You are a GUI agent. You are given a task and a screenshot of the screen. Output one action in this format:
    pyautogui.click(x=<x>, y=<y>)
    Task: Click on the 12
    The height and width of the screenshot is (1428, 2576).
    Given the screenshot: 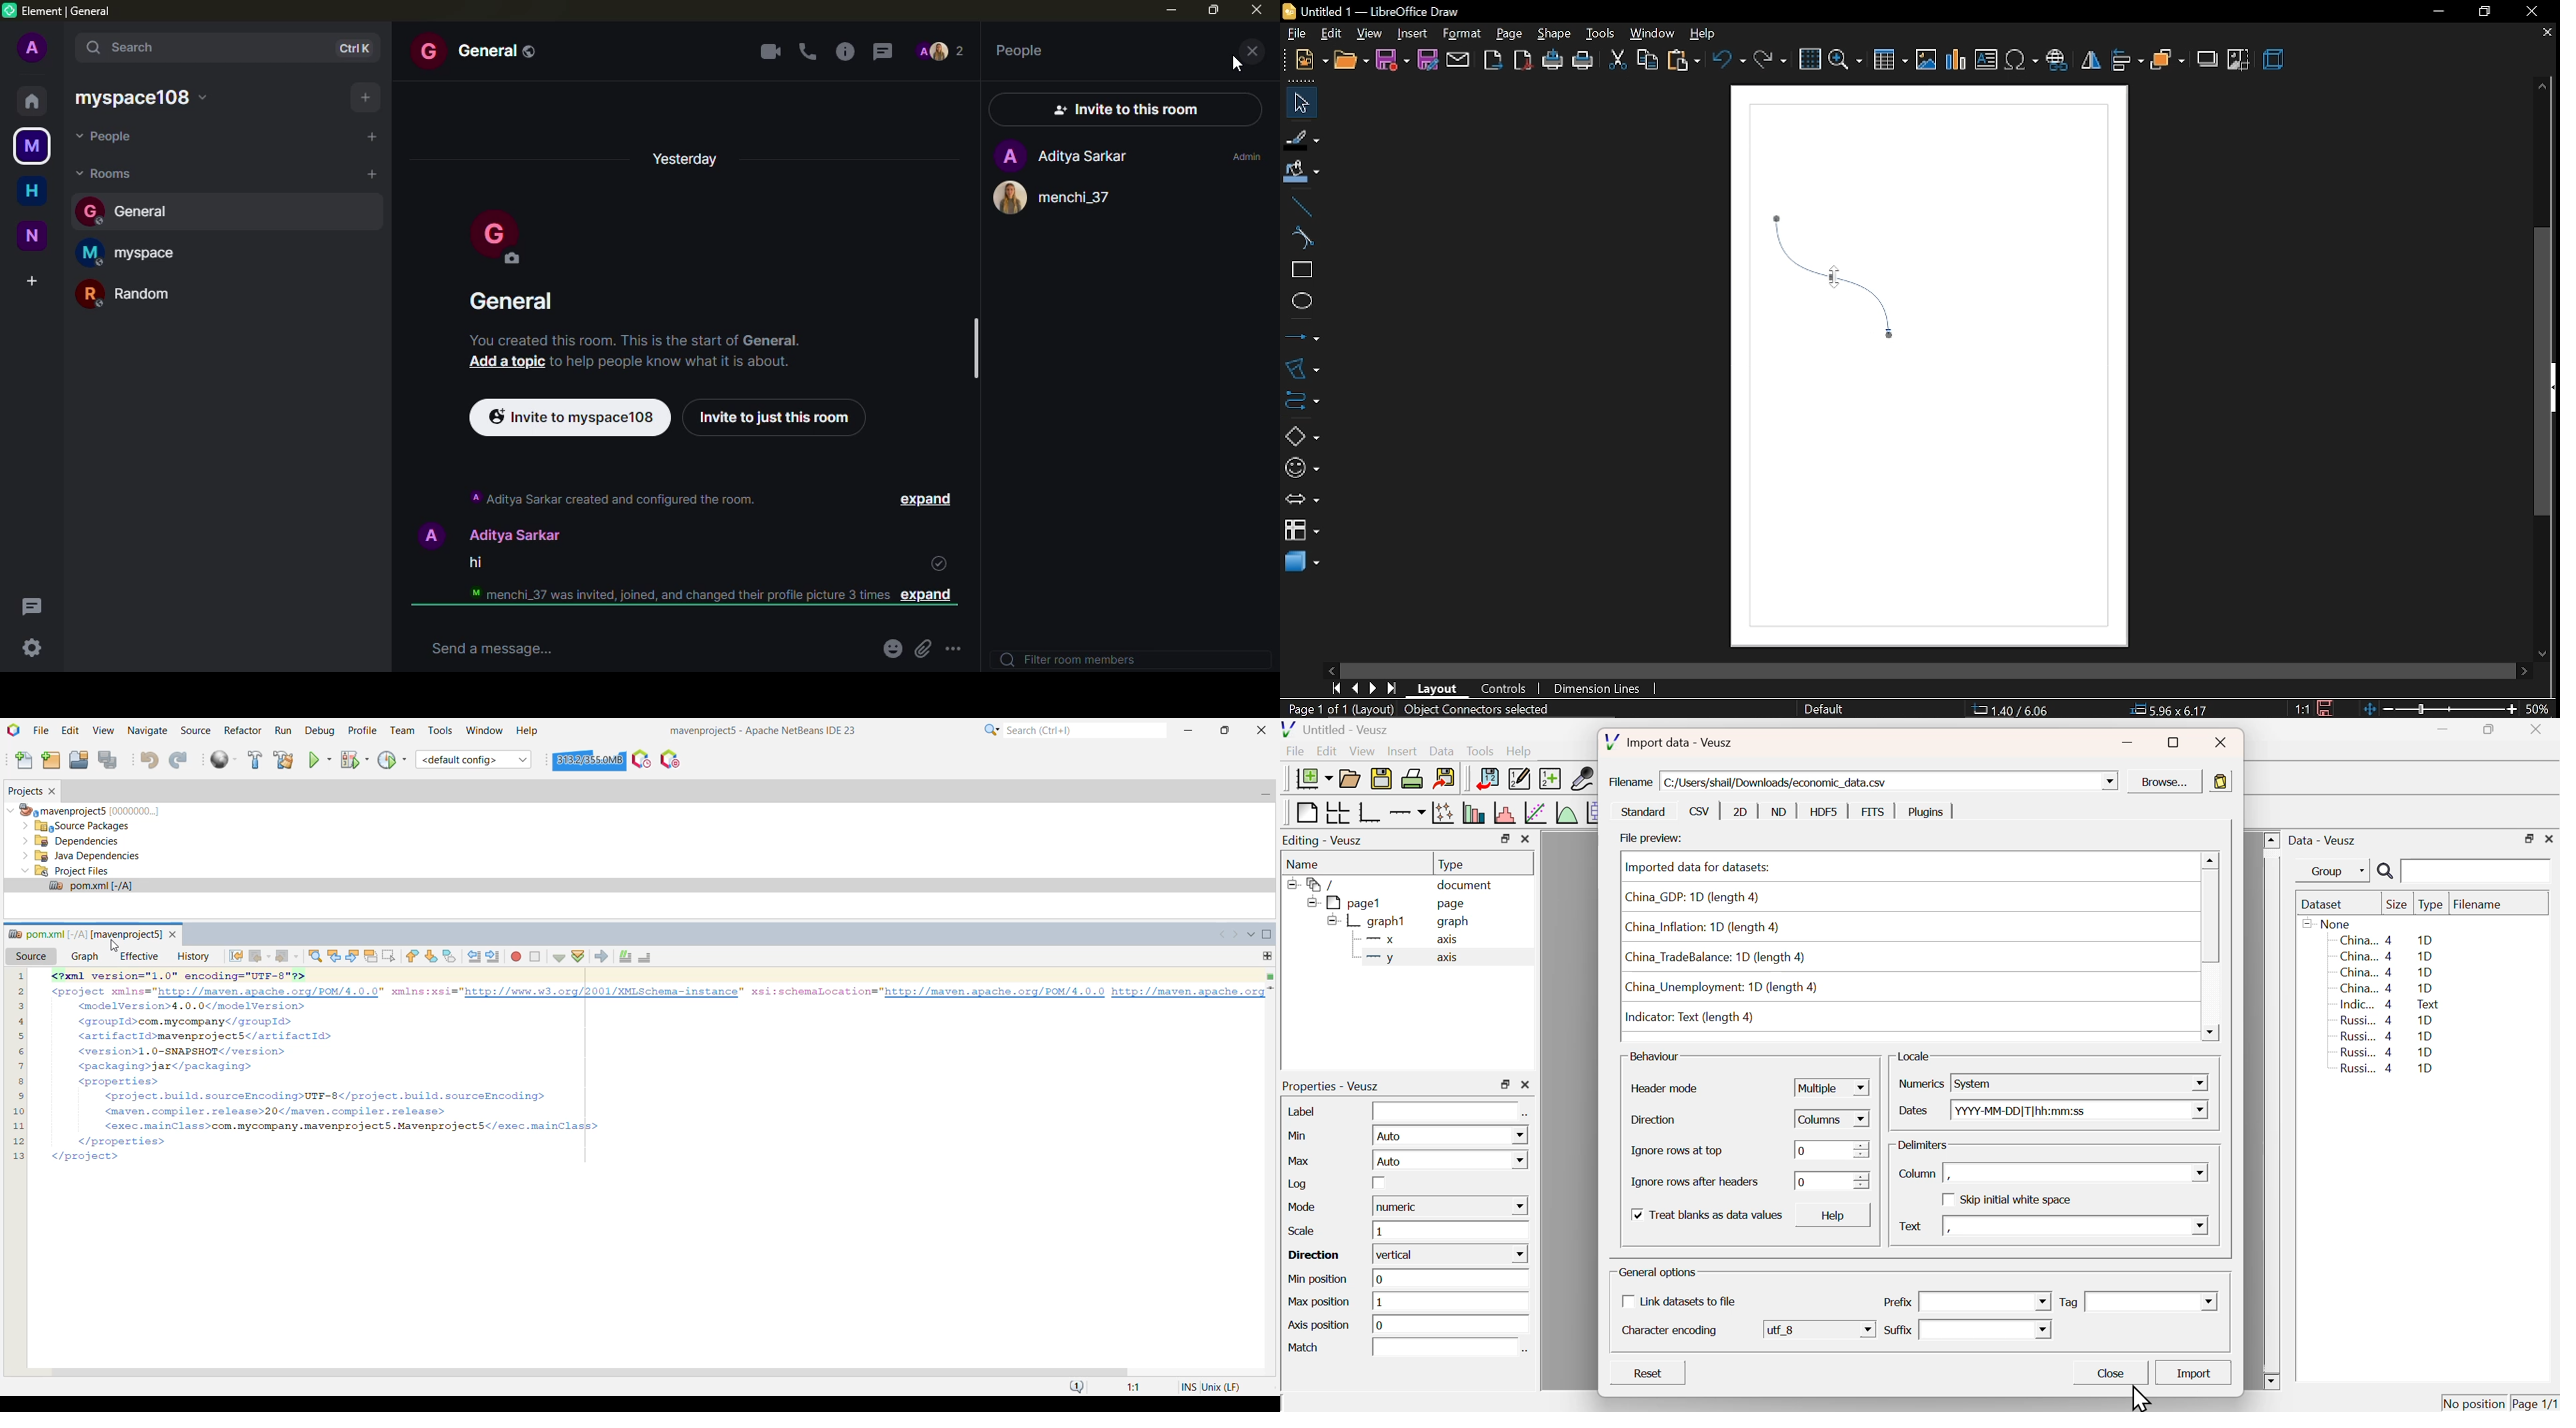 What is the action you would take?
    pyautogui.click(x=17, y=1140)
    